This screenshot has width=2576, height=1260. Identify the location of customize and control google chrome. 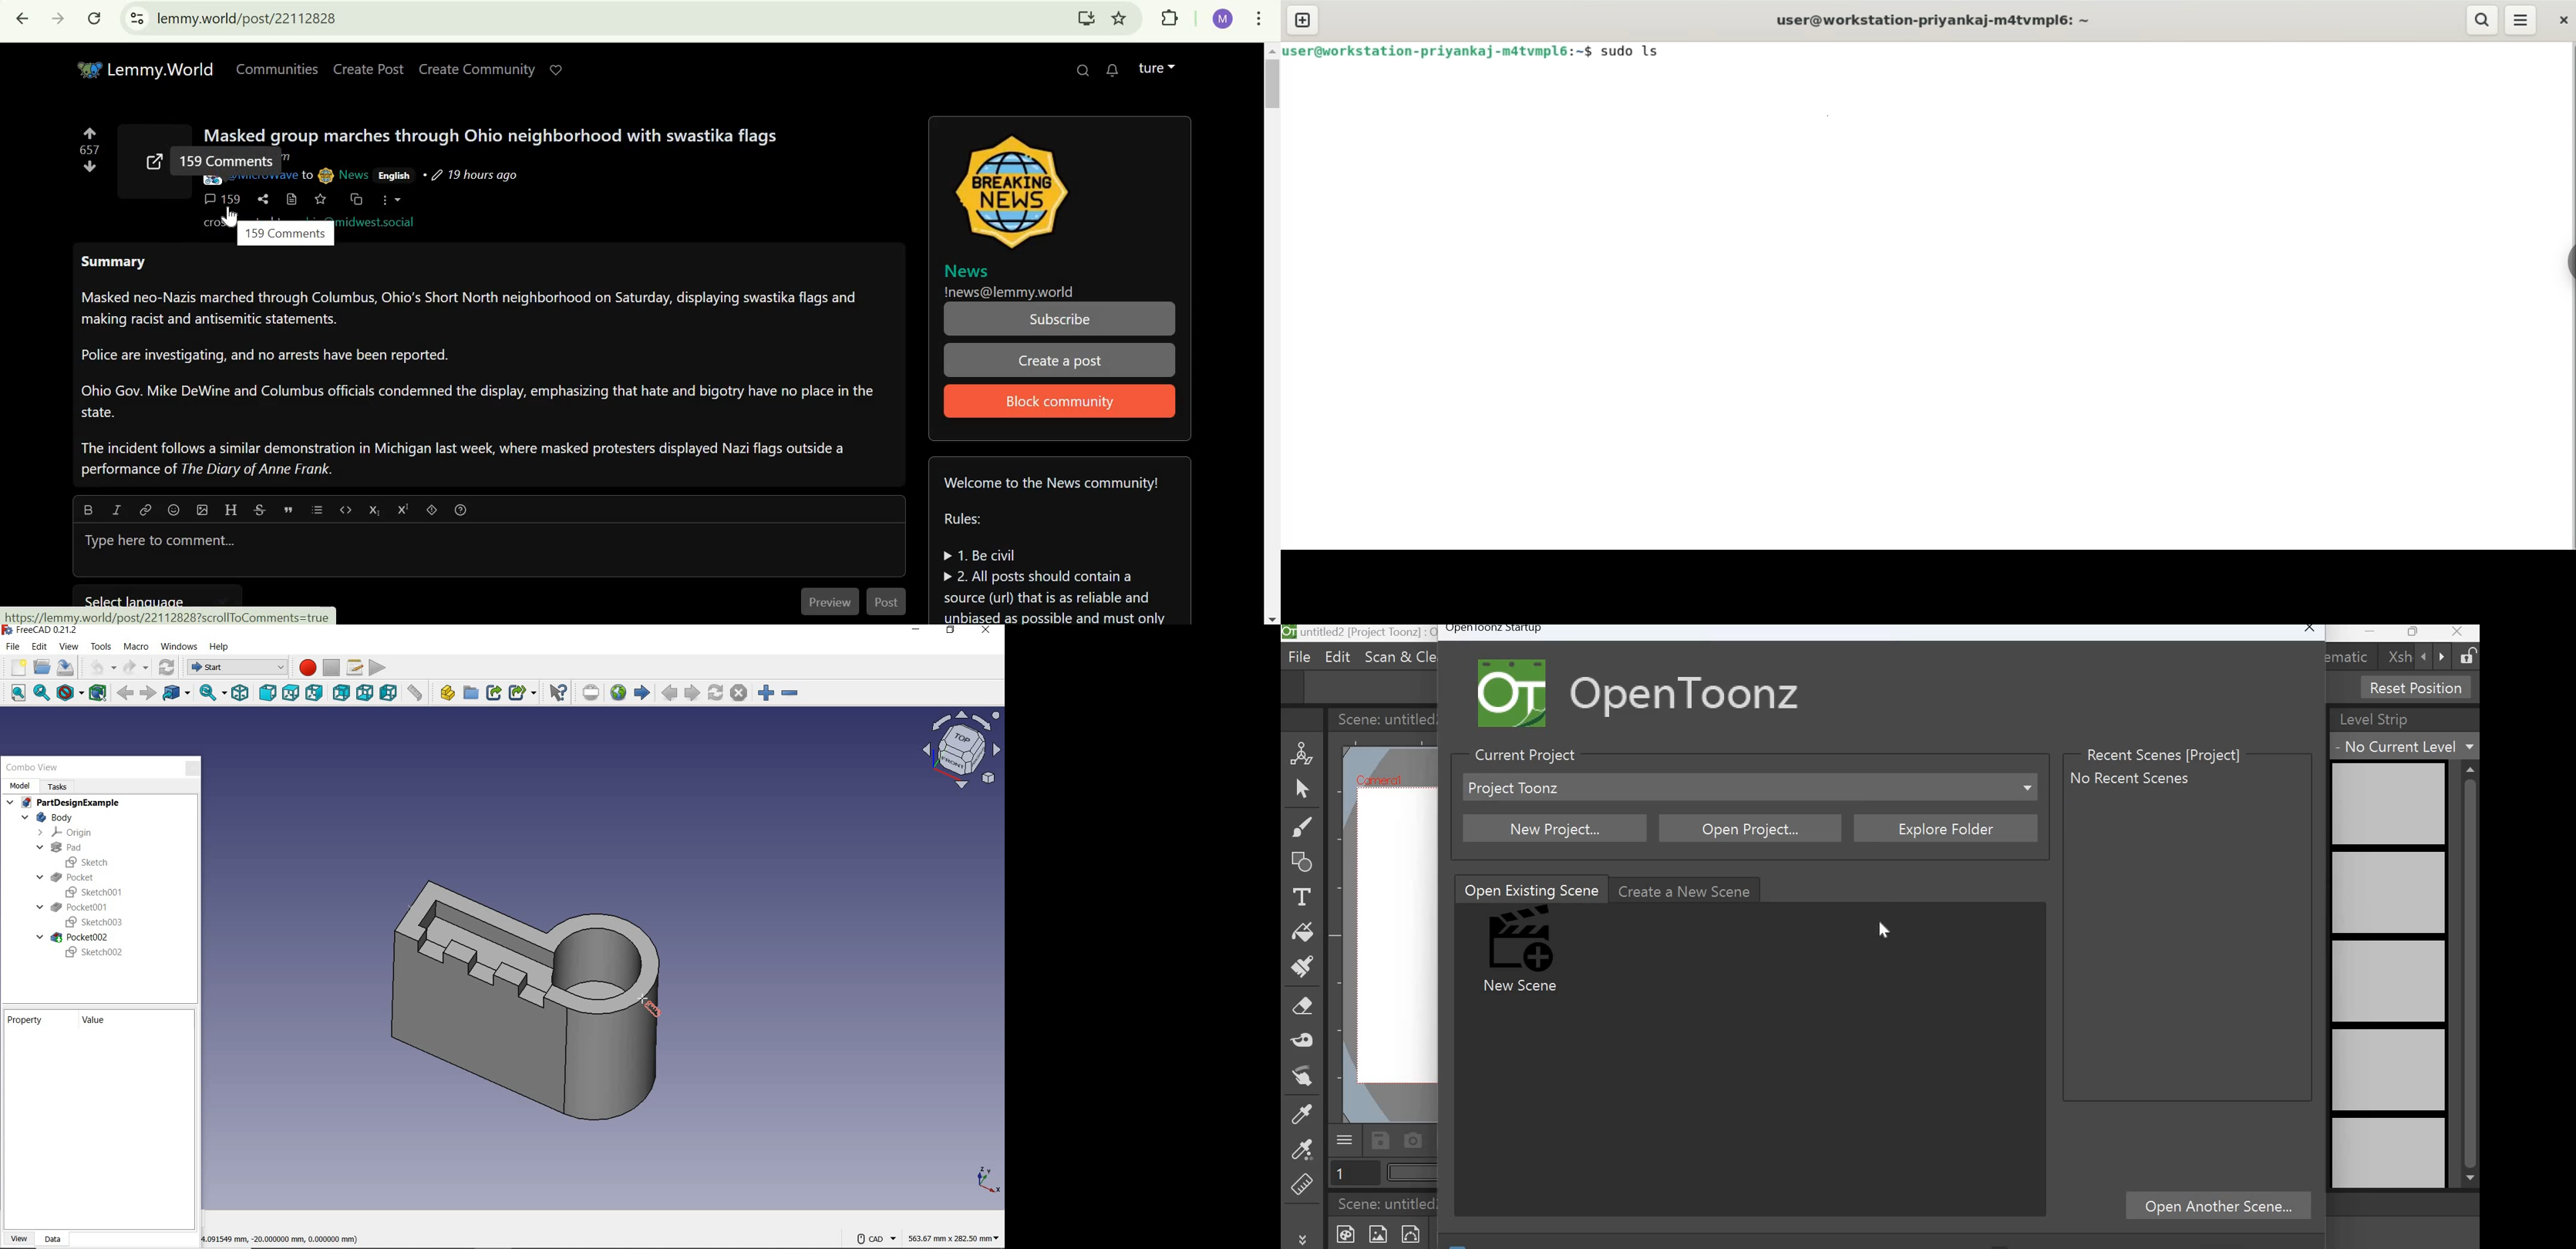
(1264, 19).